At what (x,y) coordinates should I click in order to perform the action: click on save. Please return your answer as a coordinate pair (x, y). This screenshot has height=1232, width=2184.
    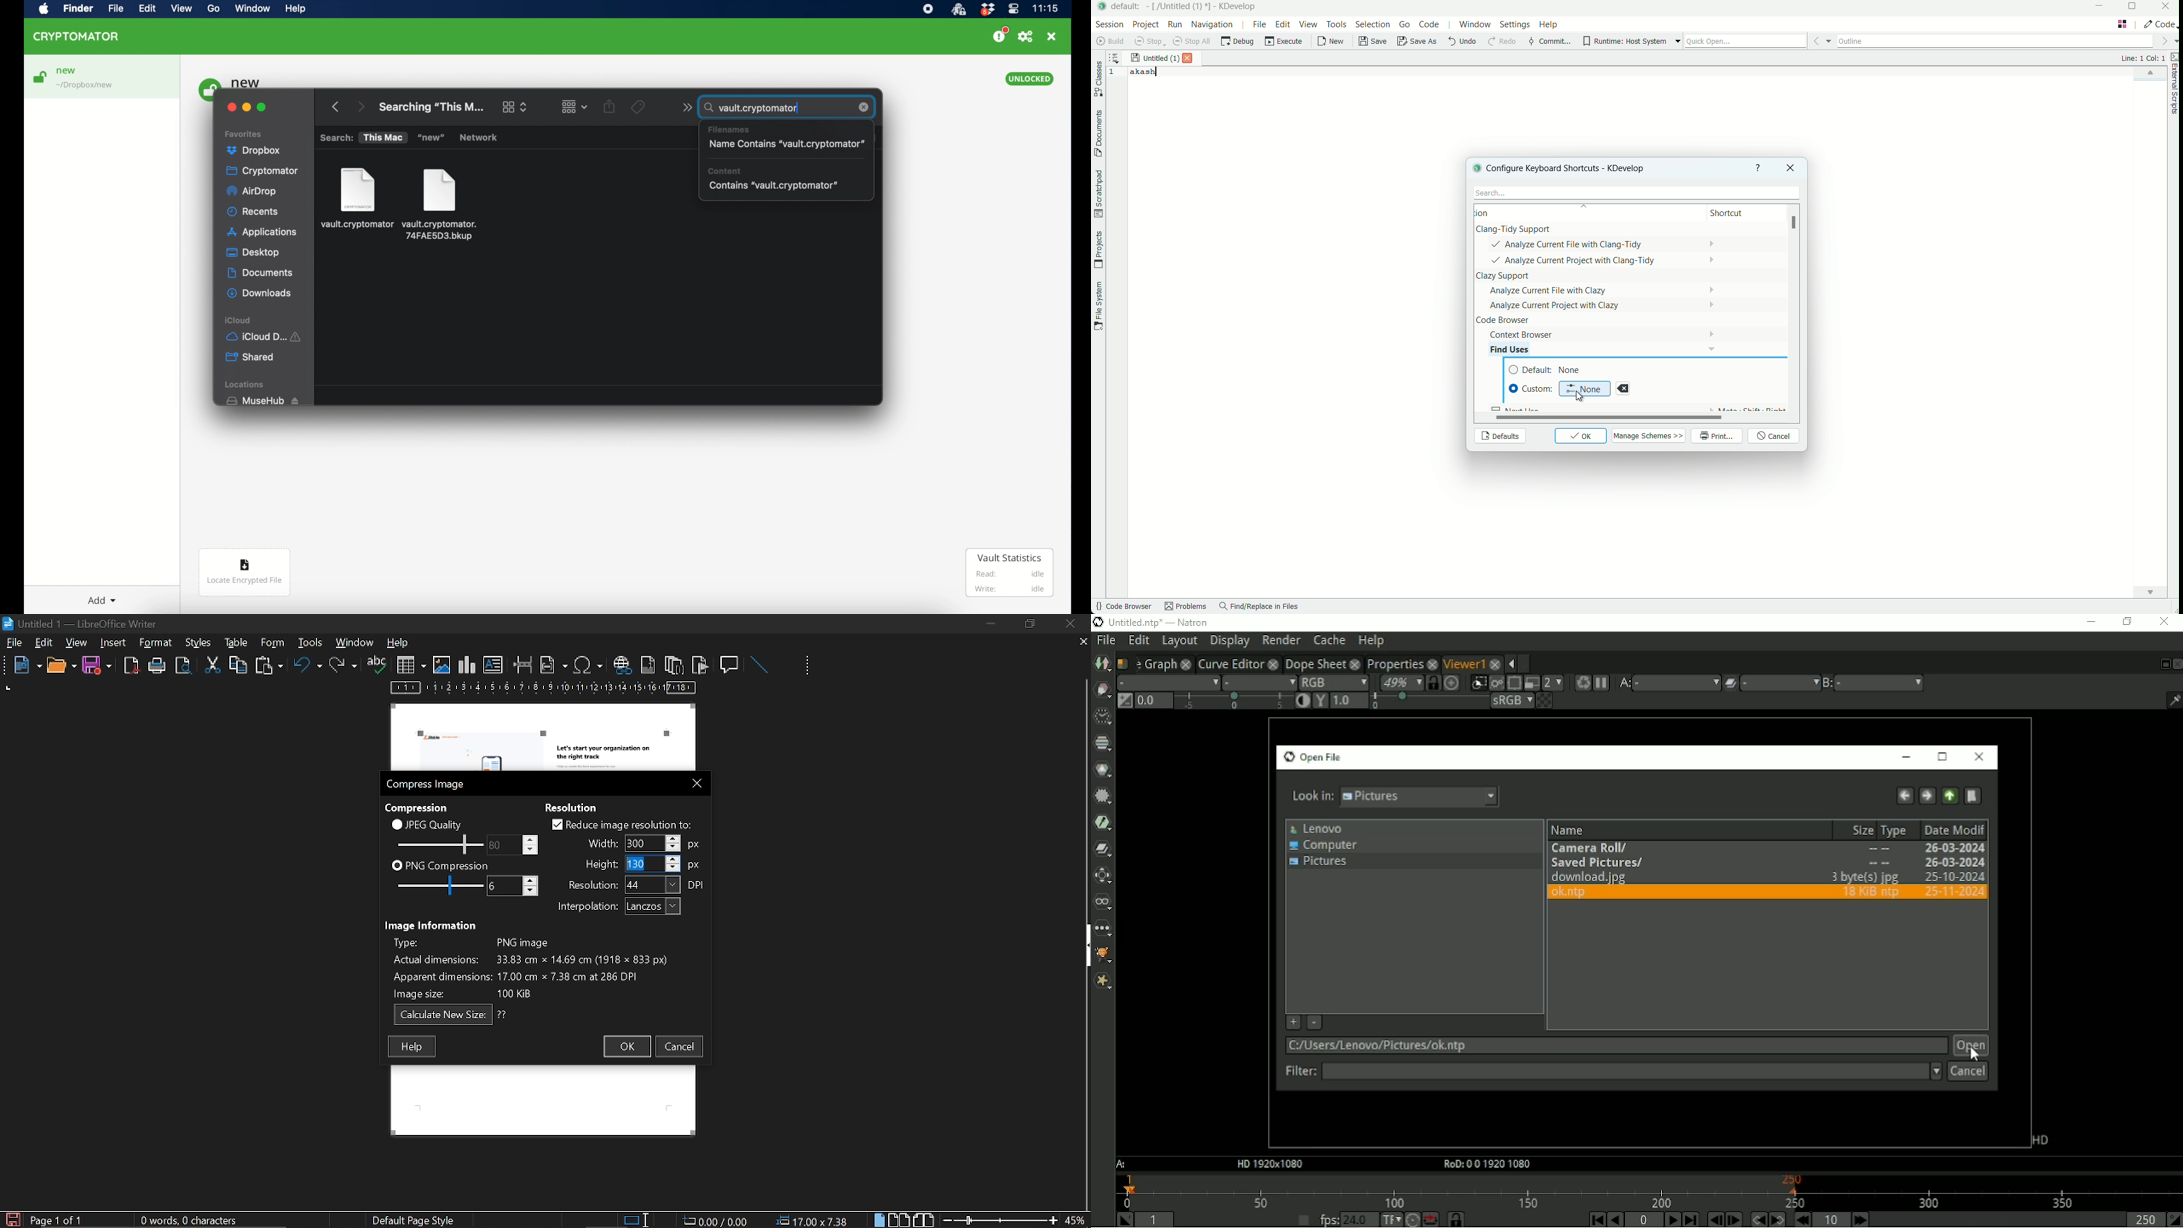
    Looking at the image, I should click on (97, 666).